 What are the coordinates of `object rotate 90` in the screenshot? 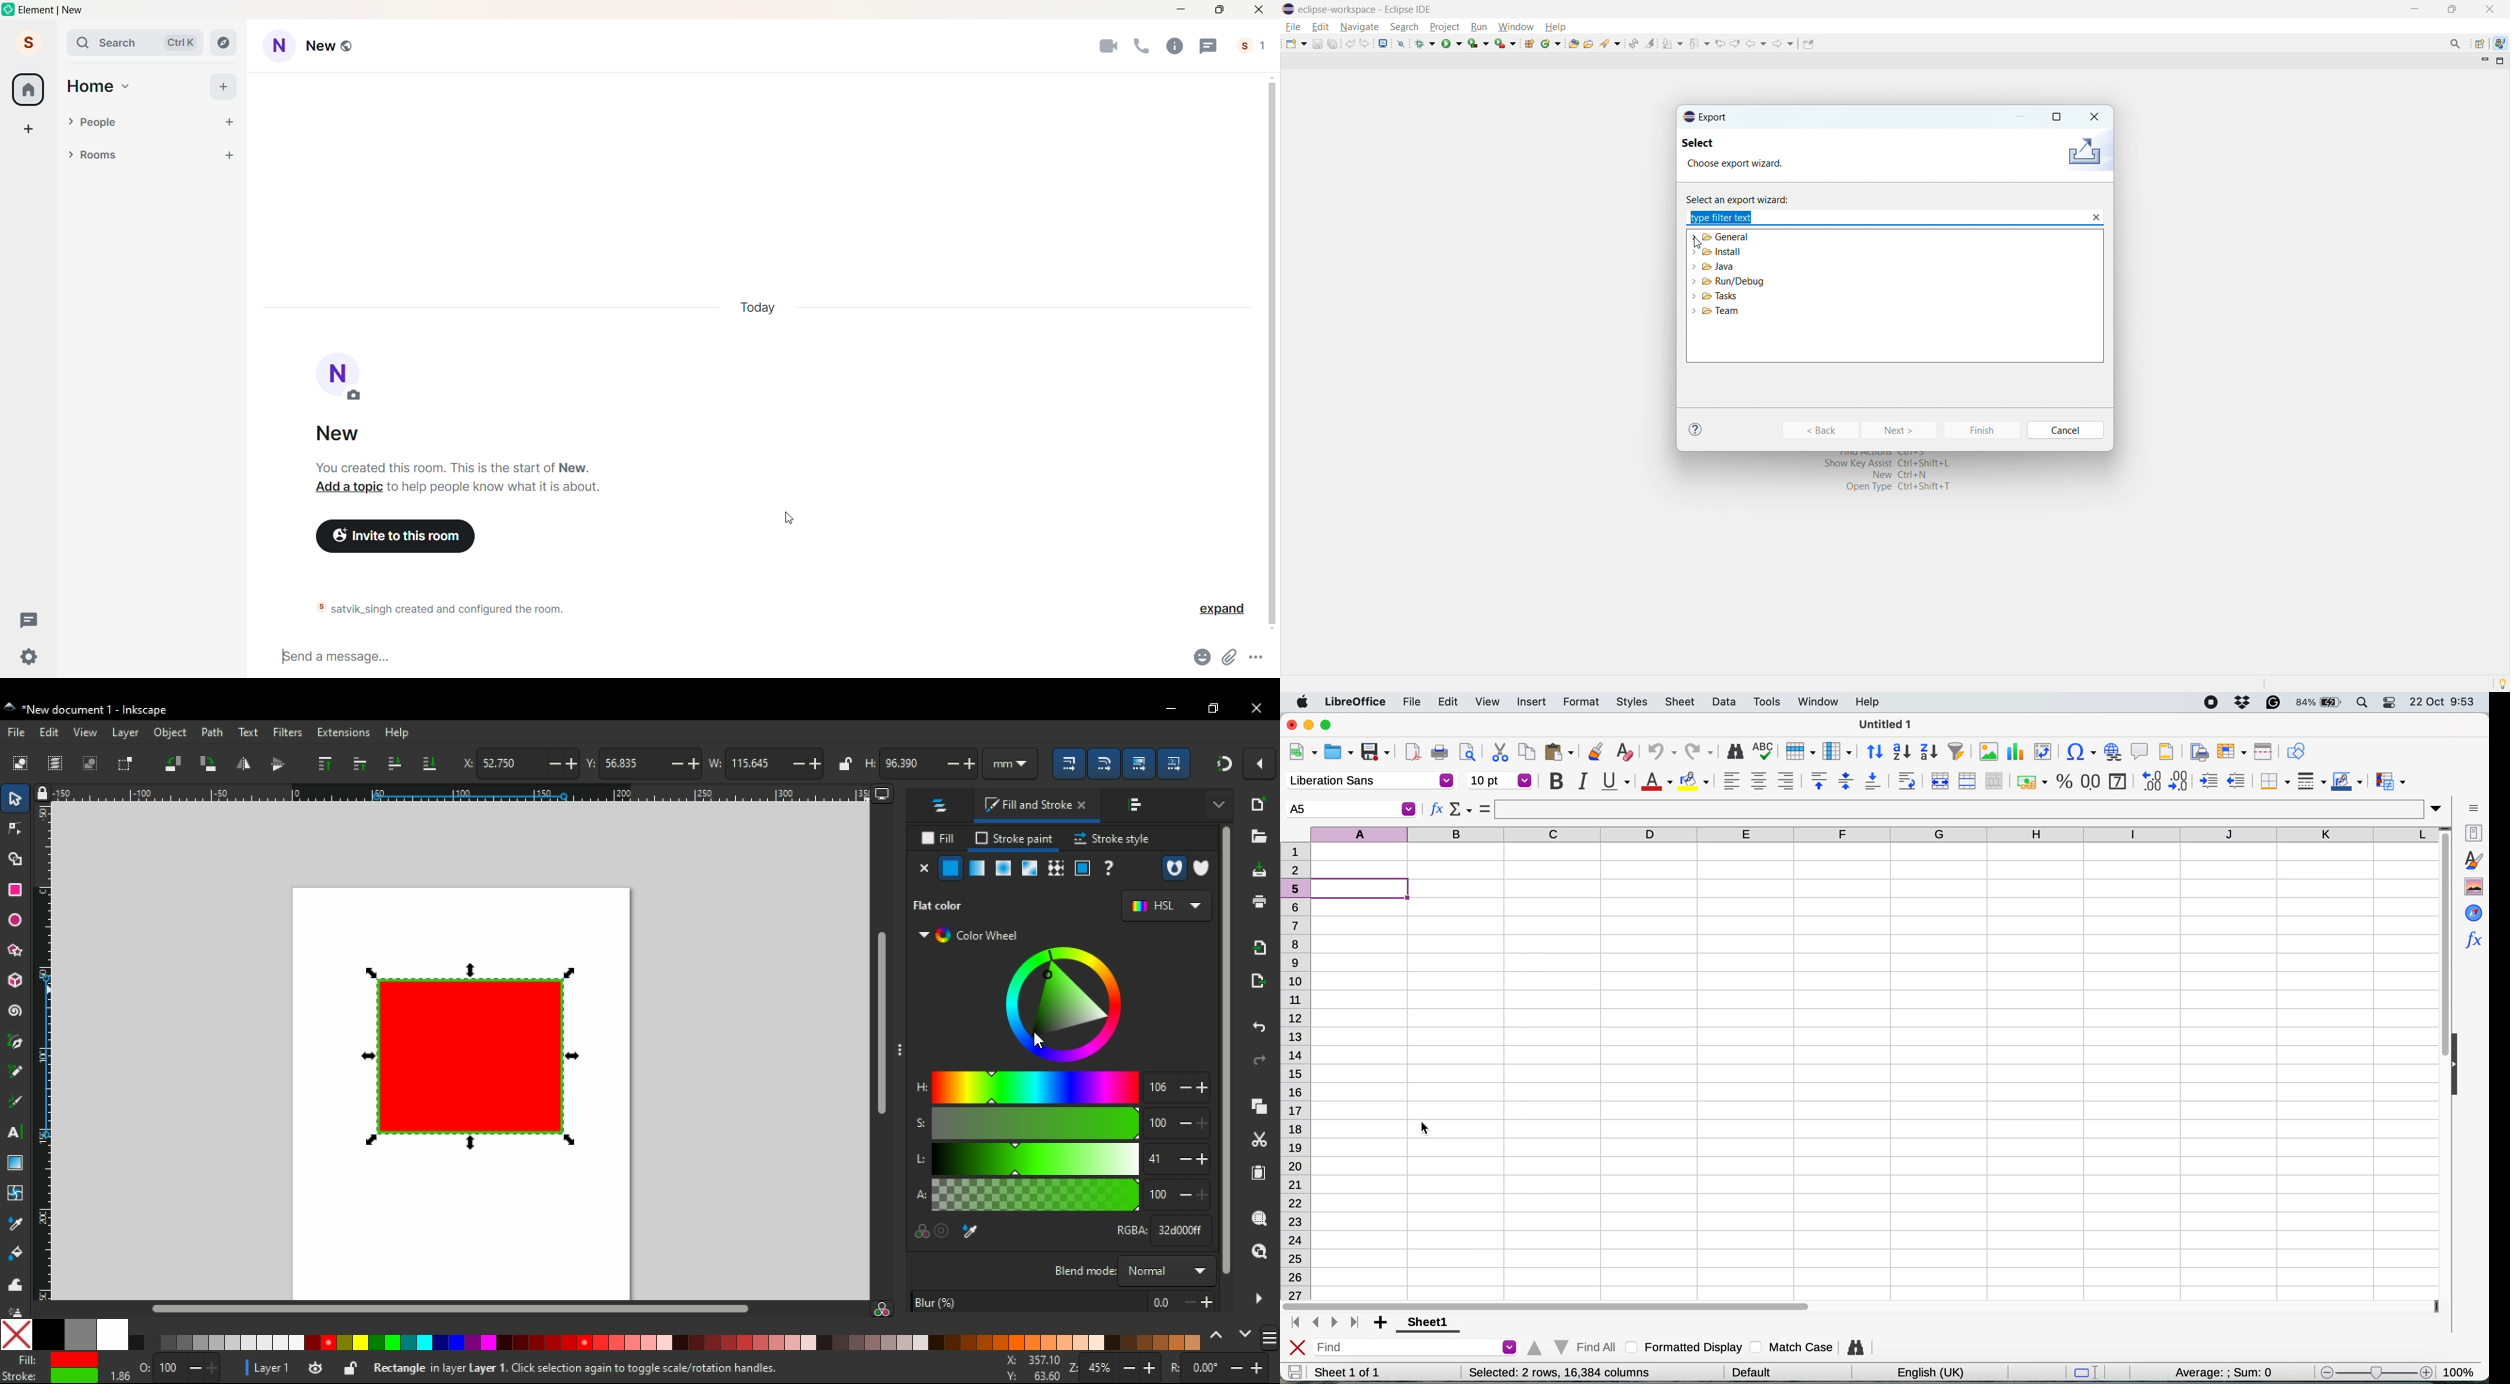 It's located at (208, 764).